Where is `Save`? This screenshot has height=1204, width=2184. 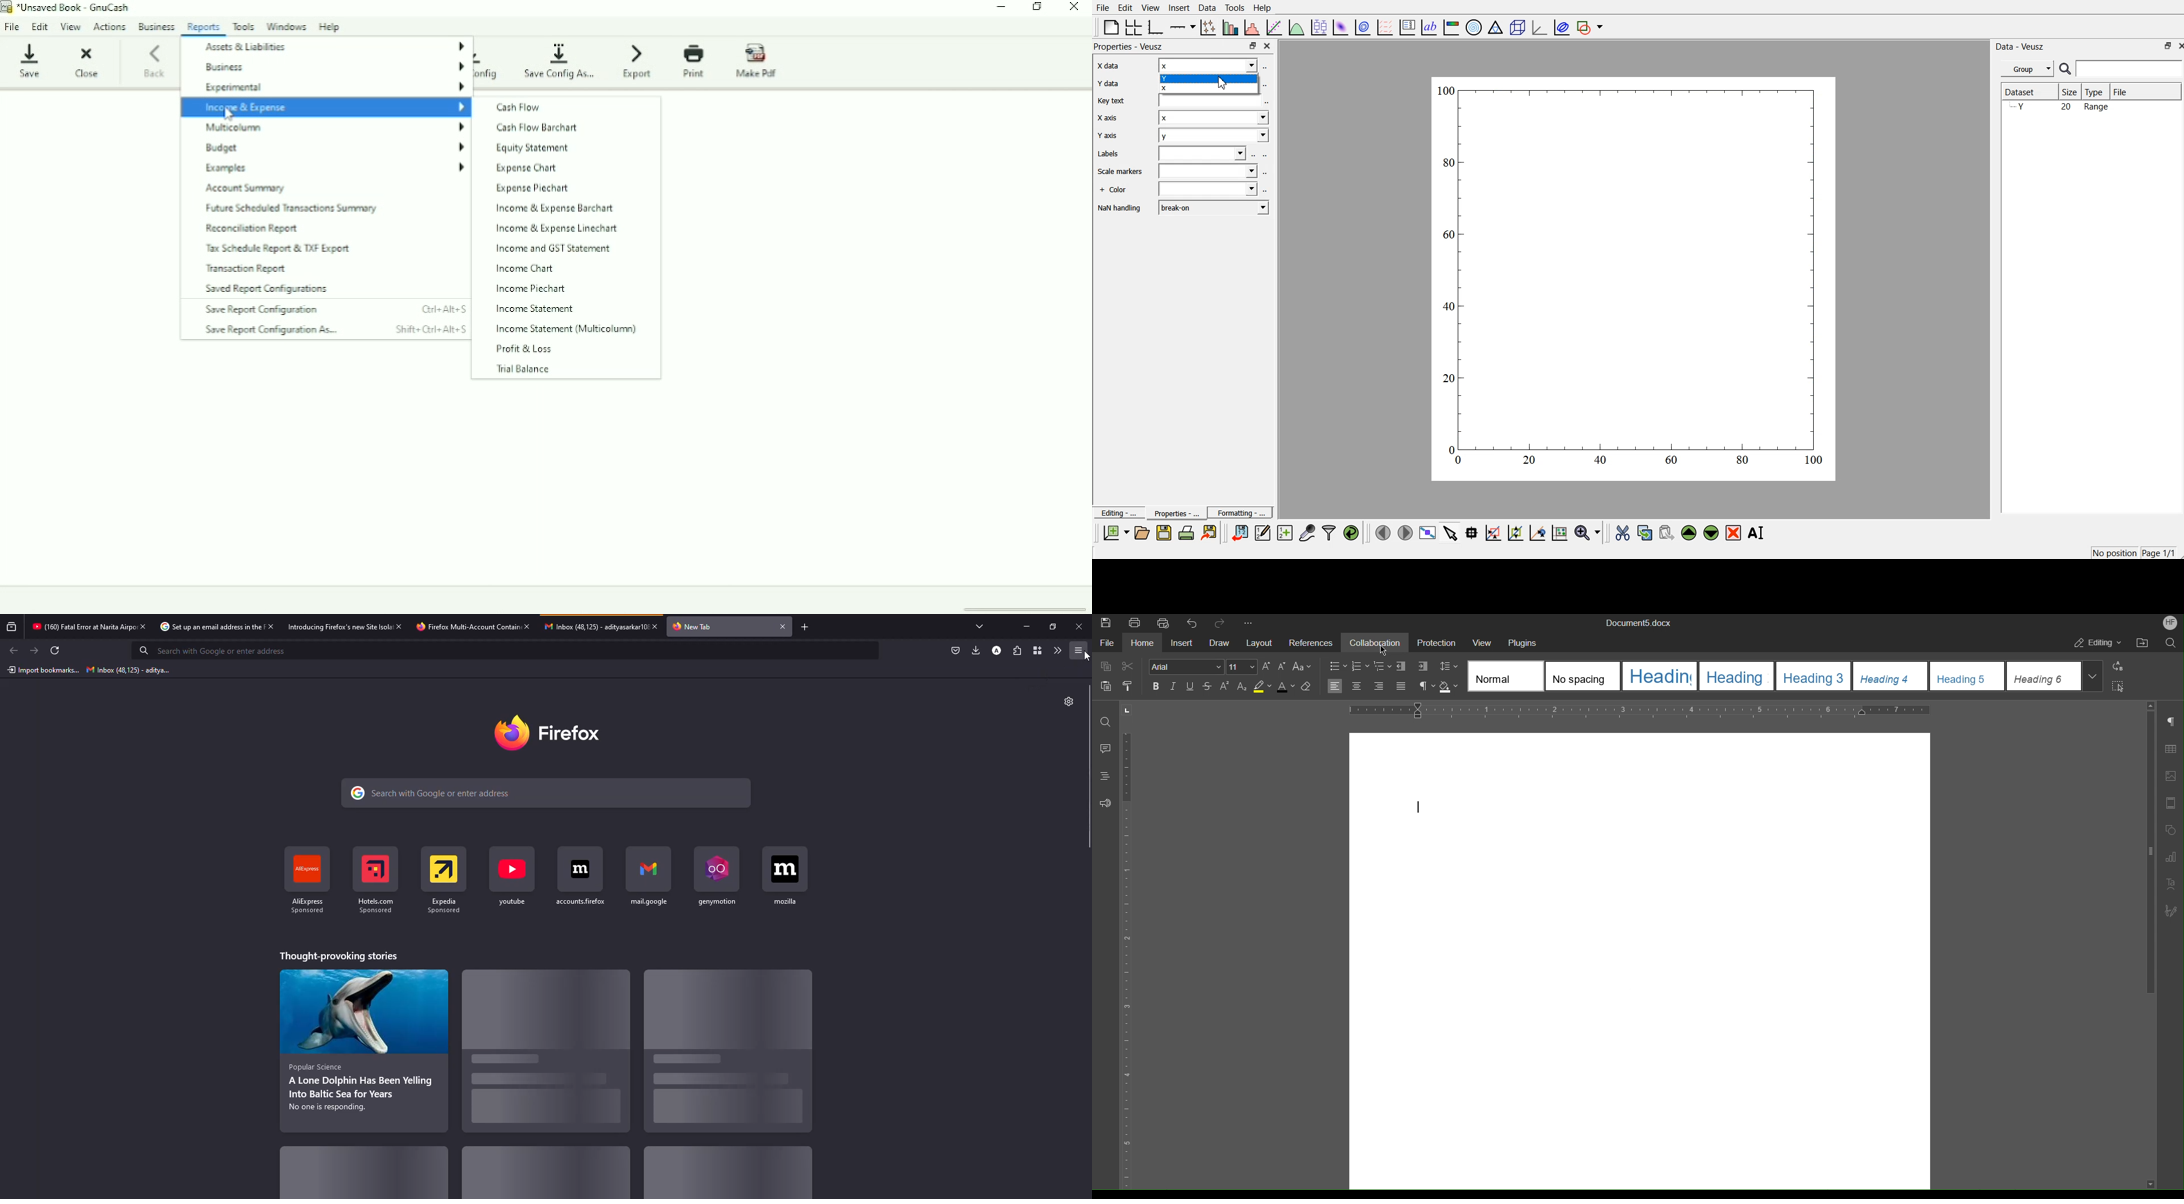 Save is located at coordinates (29, 58).